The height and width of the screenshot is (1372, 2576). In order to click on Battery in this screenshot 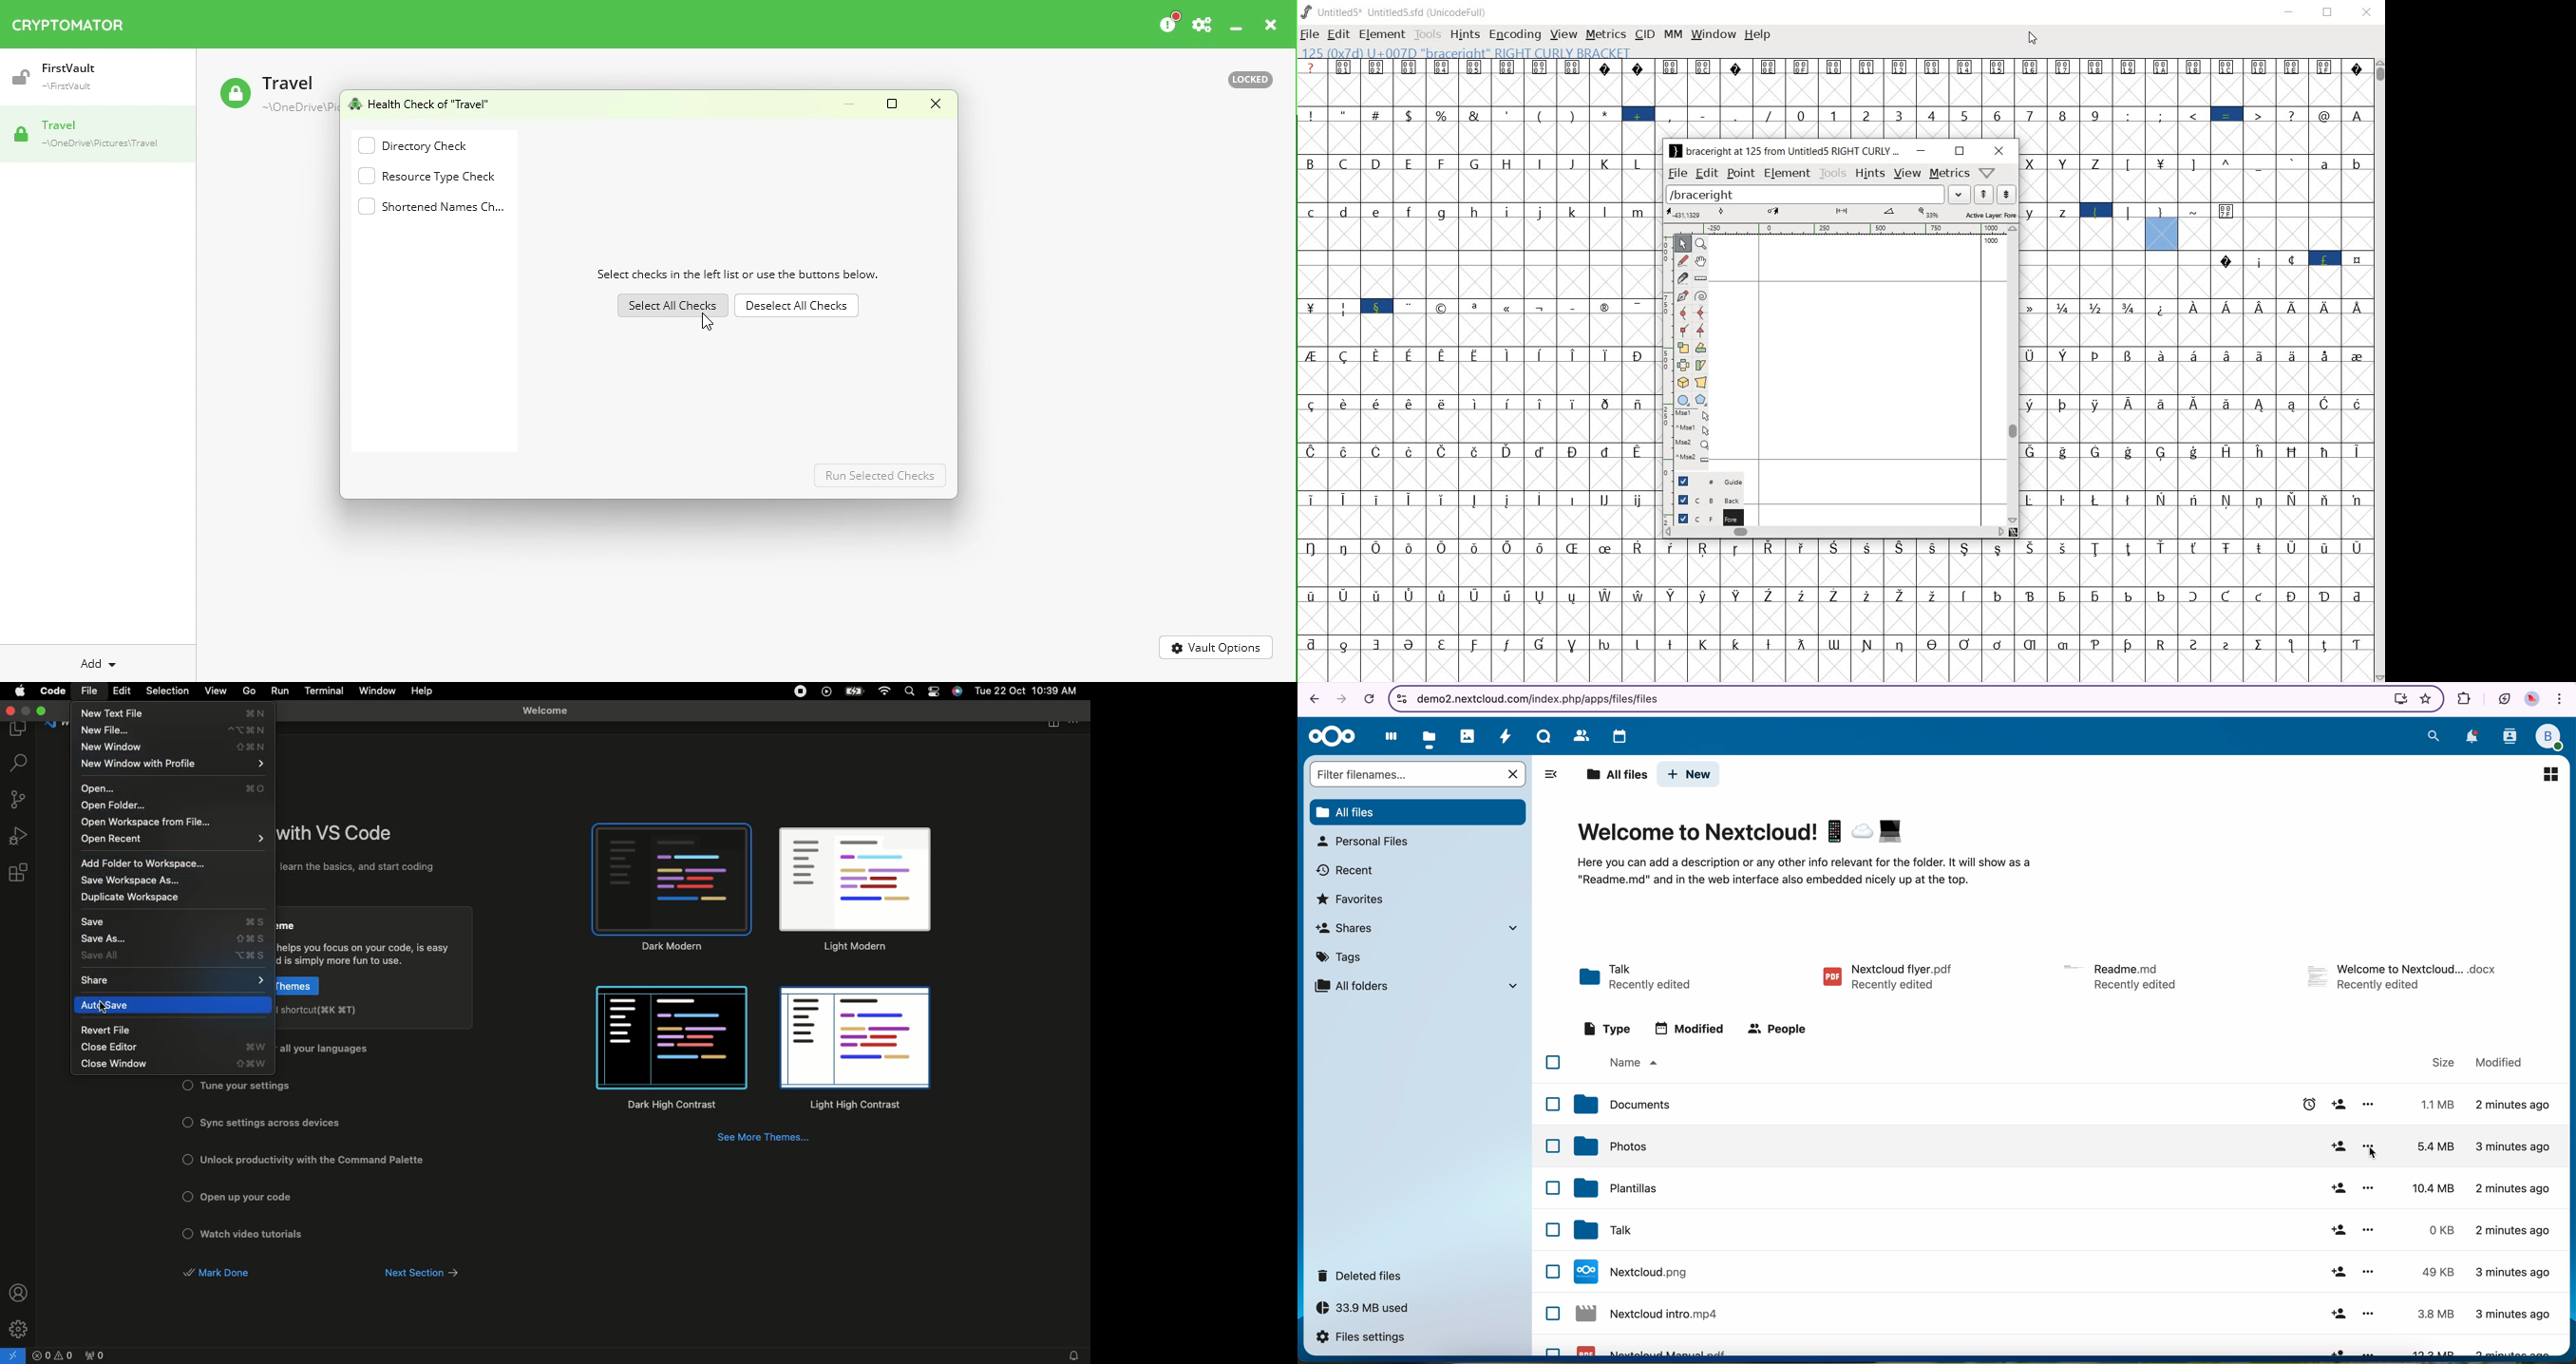, I will do `click(857, 691)`.